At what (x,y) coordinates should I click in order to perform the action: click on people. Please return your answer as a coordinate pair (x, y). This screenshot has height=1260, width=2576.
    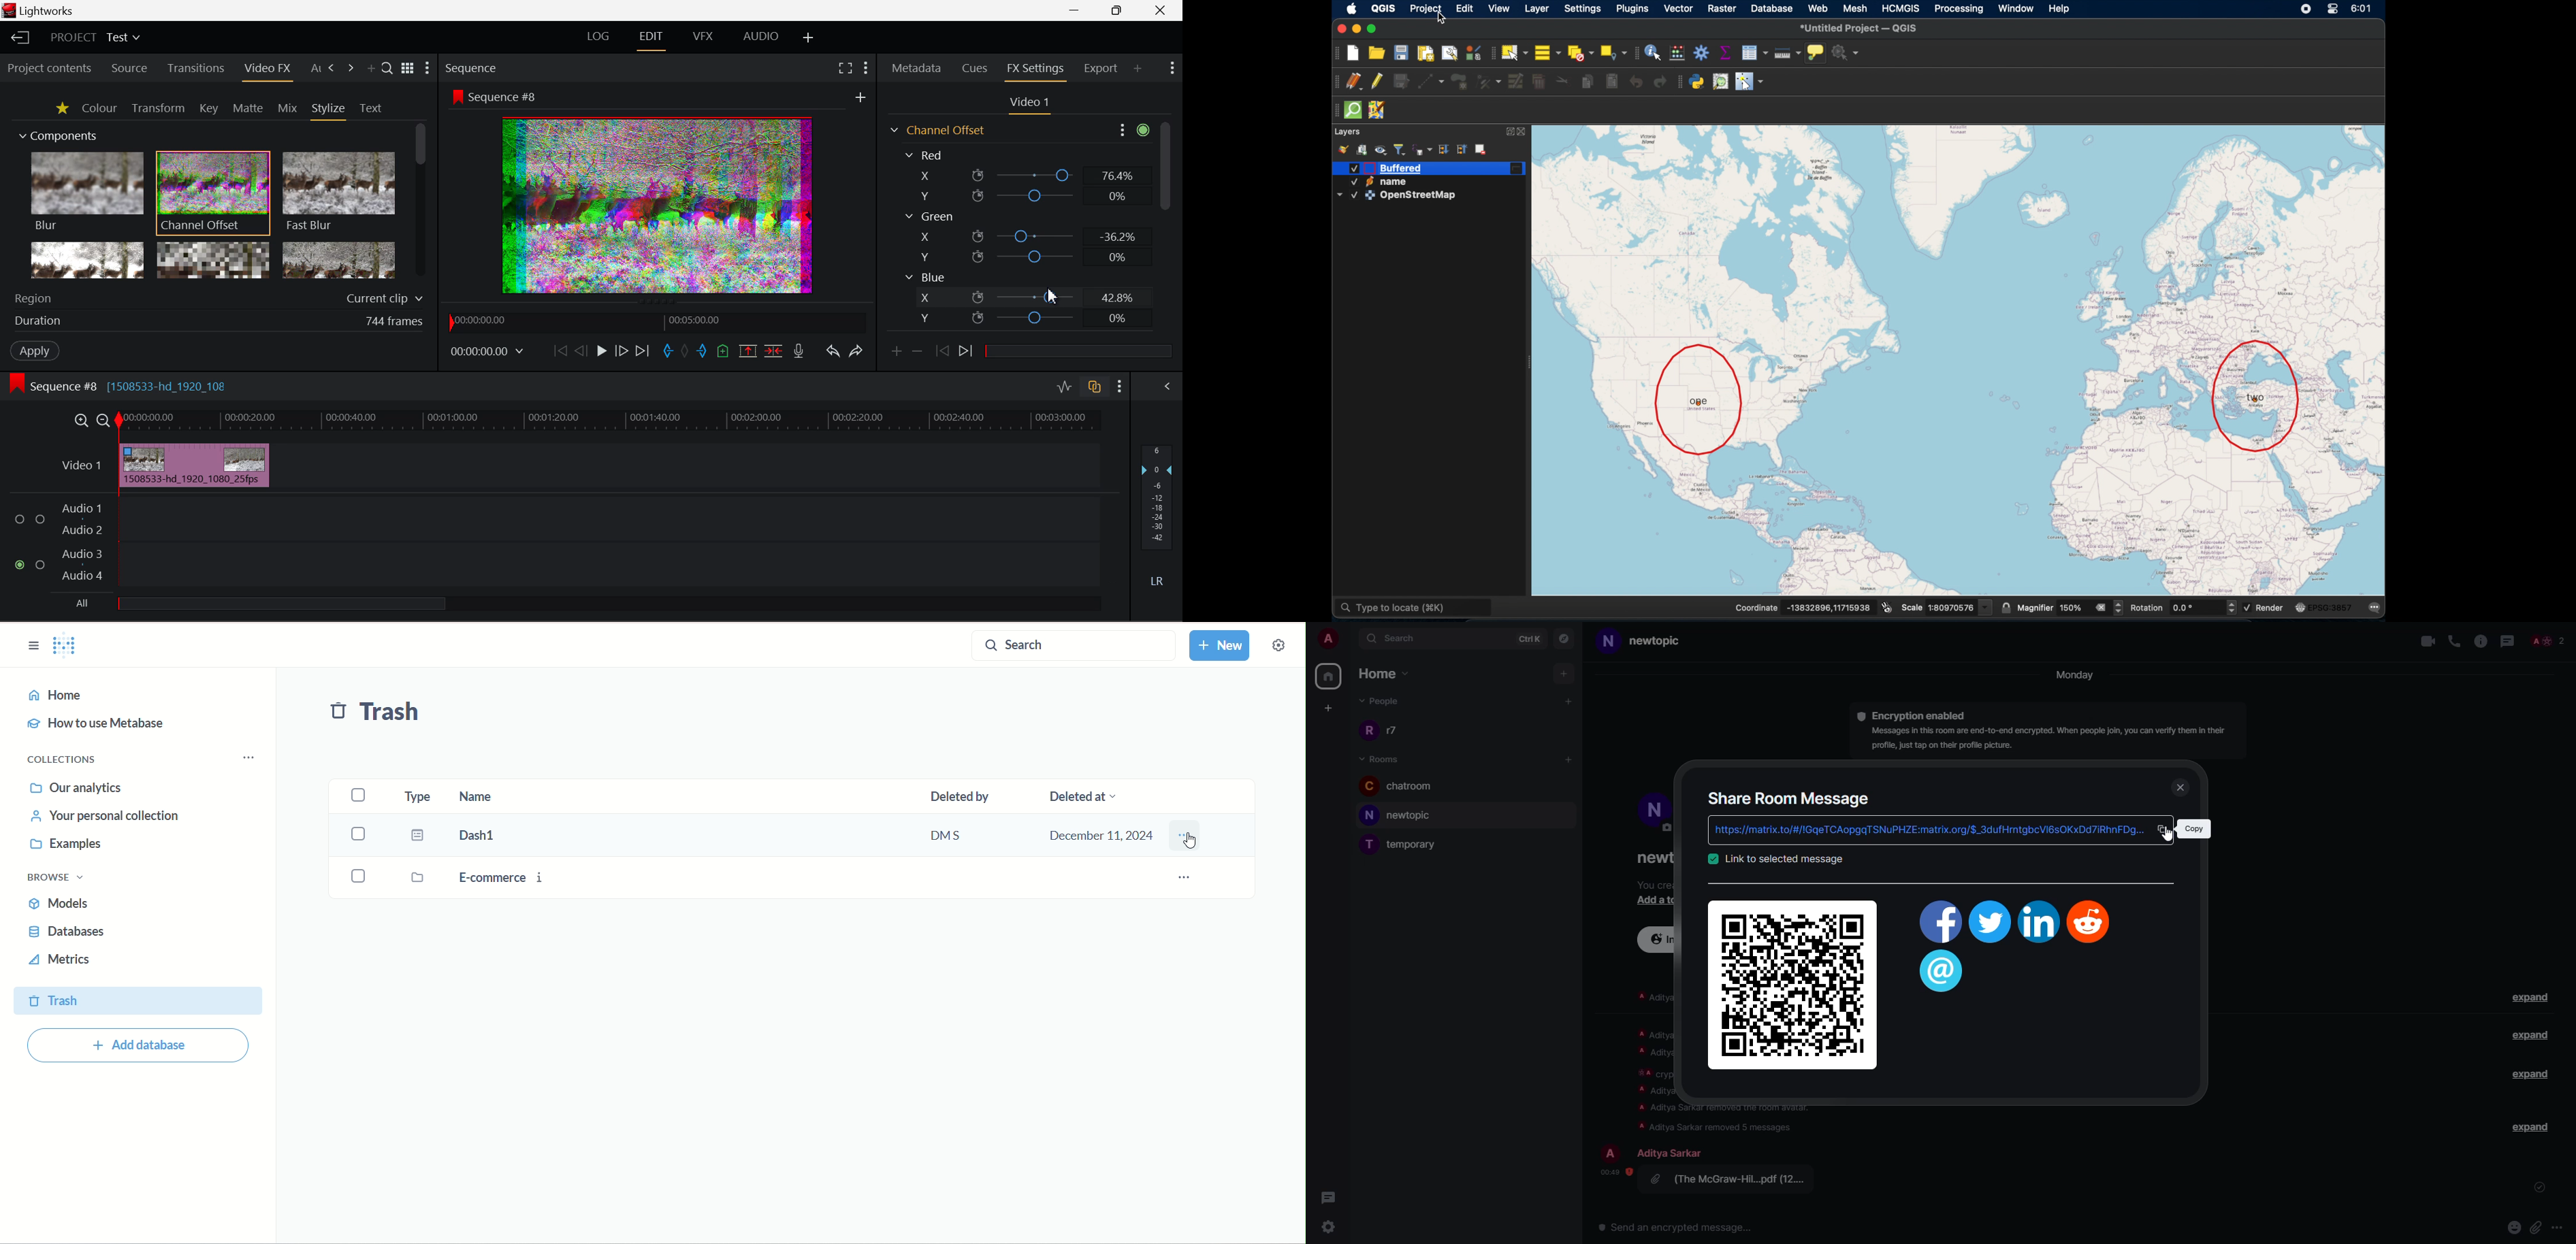
    Looking at the image, I should click on (1387, 703).